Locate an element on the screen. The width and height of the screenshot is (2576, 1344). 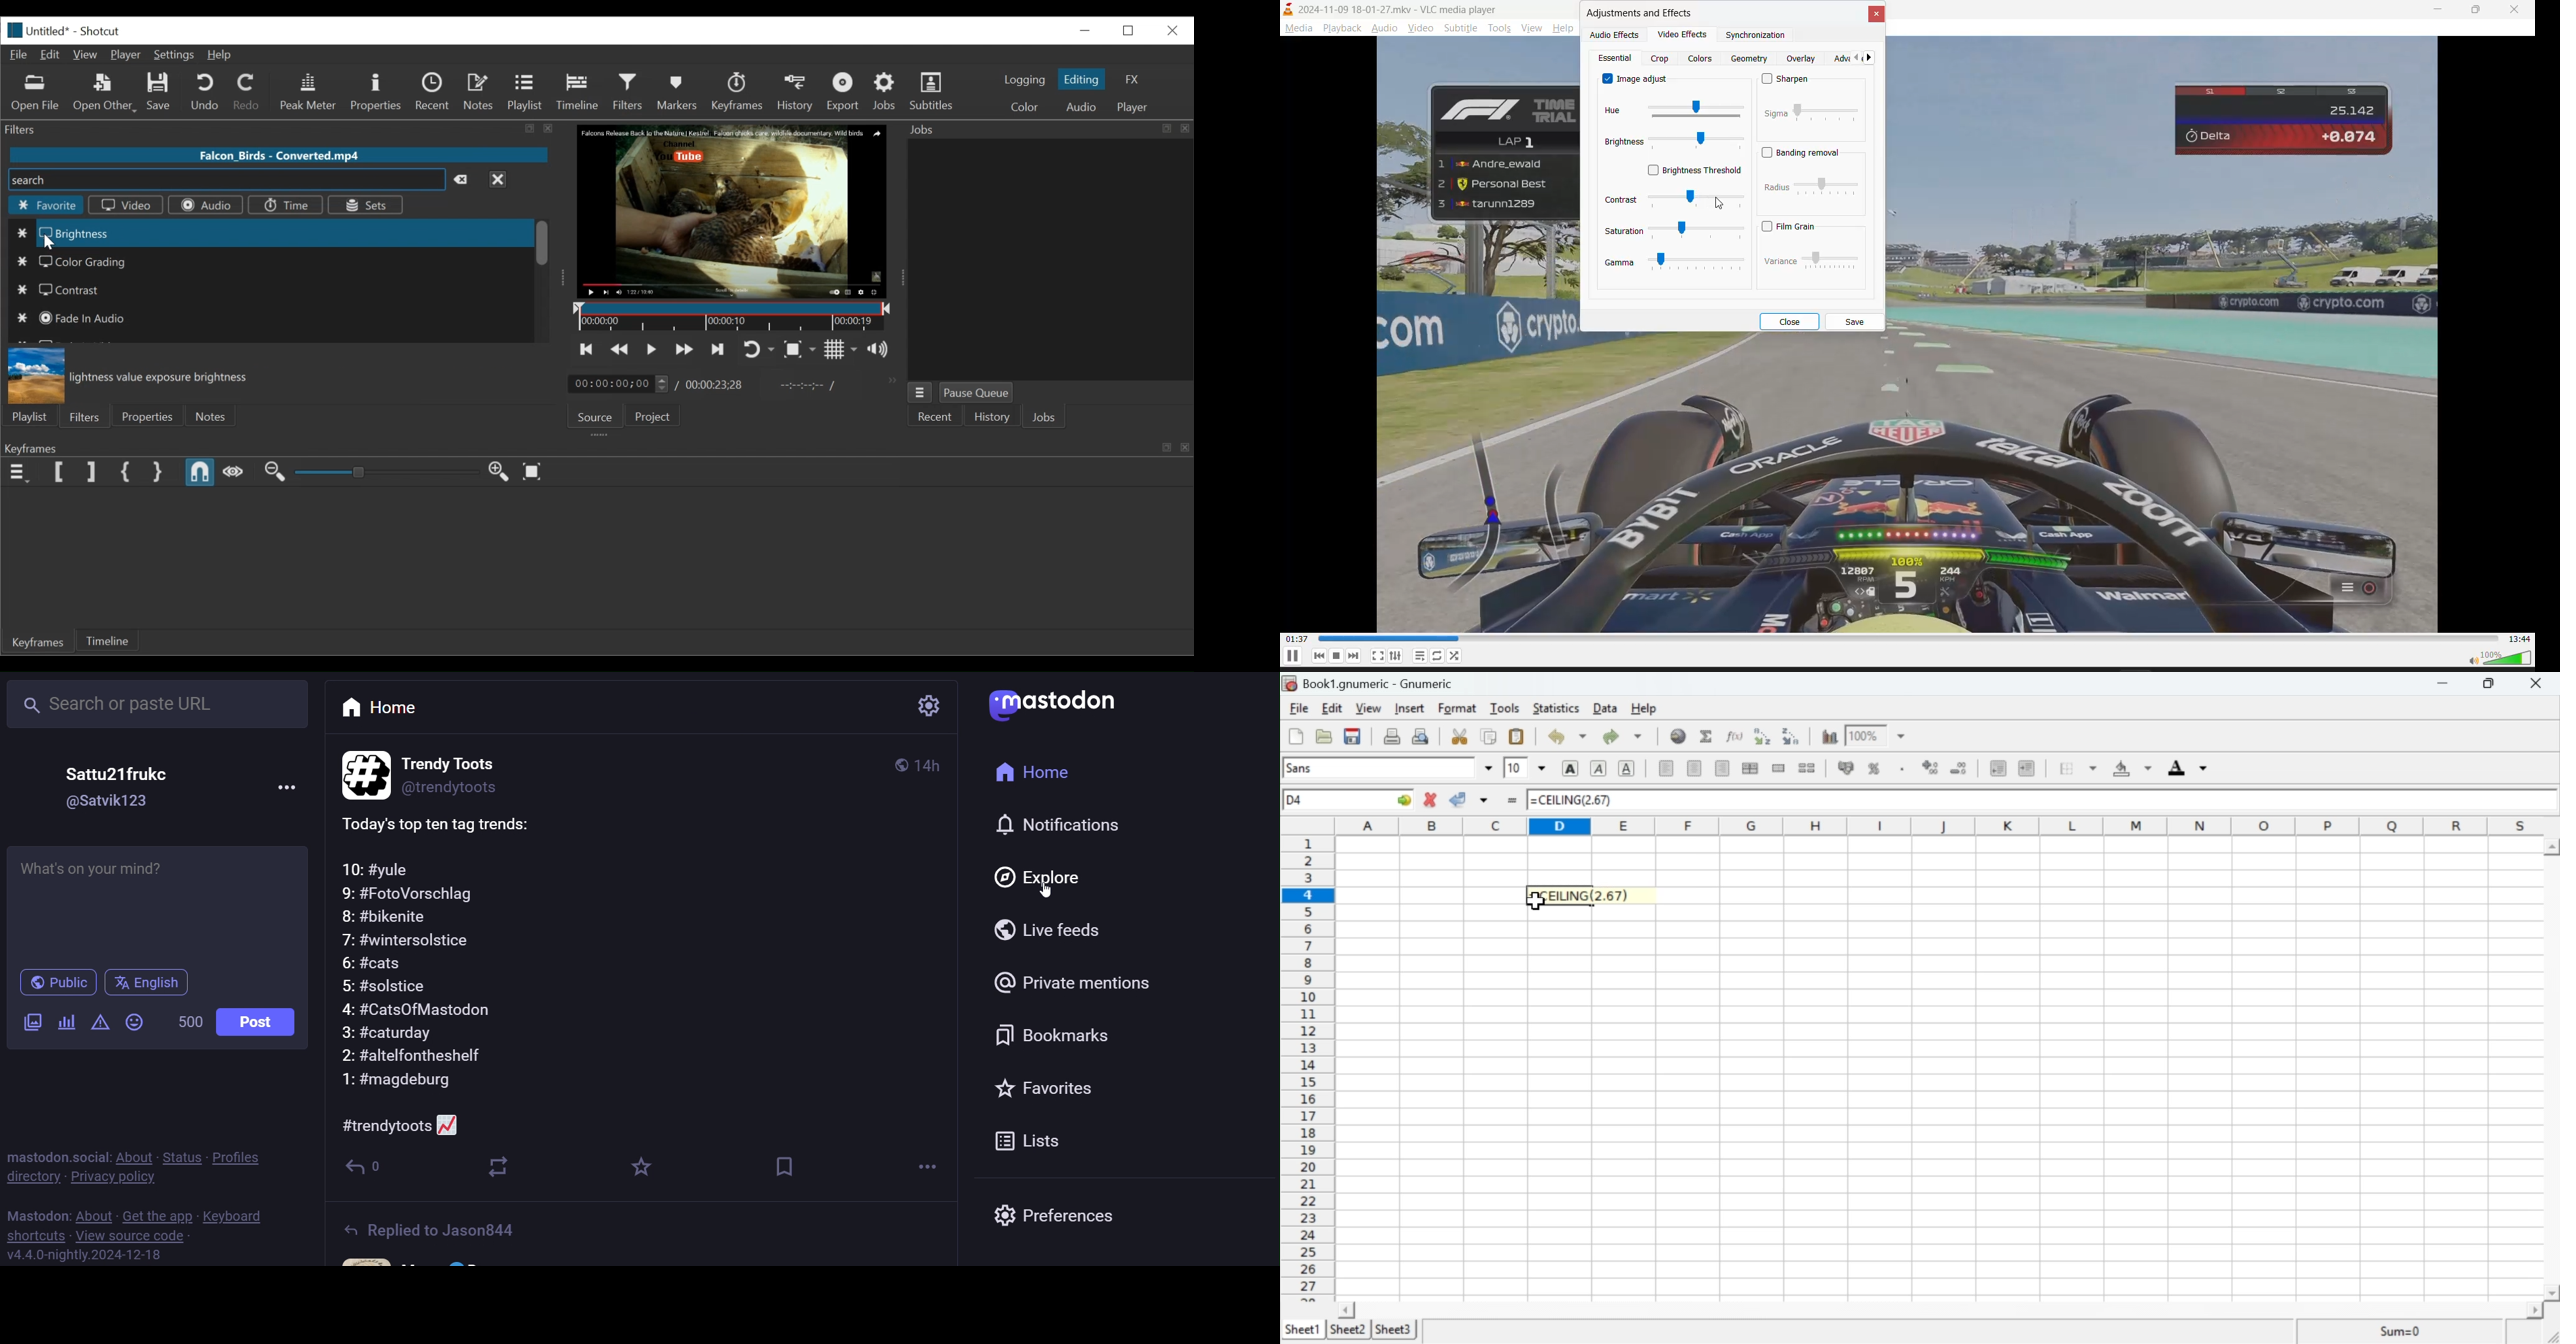
Current duration is located at coordinates (621, 384).